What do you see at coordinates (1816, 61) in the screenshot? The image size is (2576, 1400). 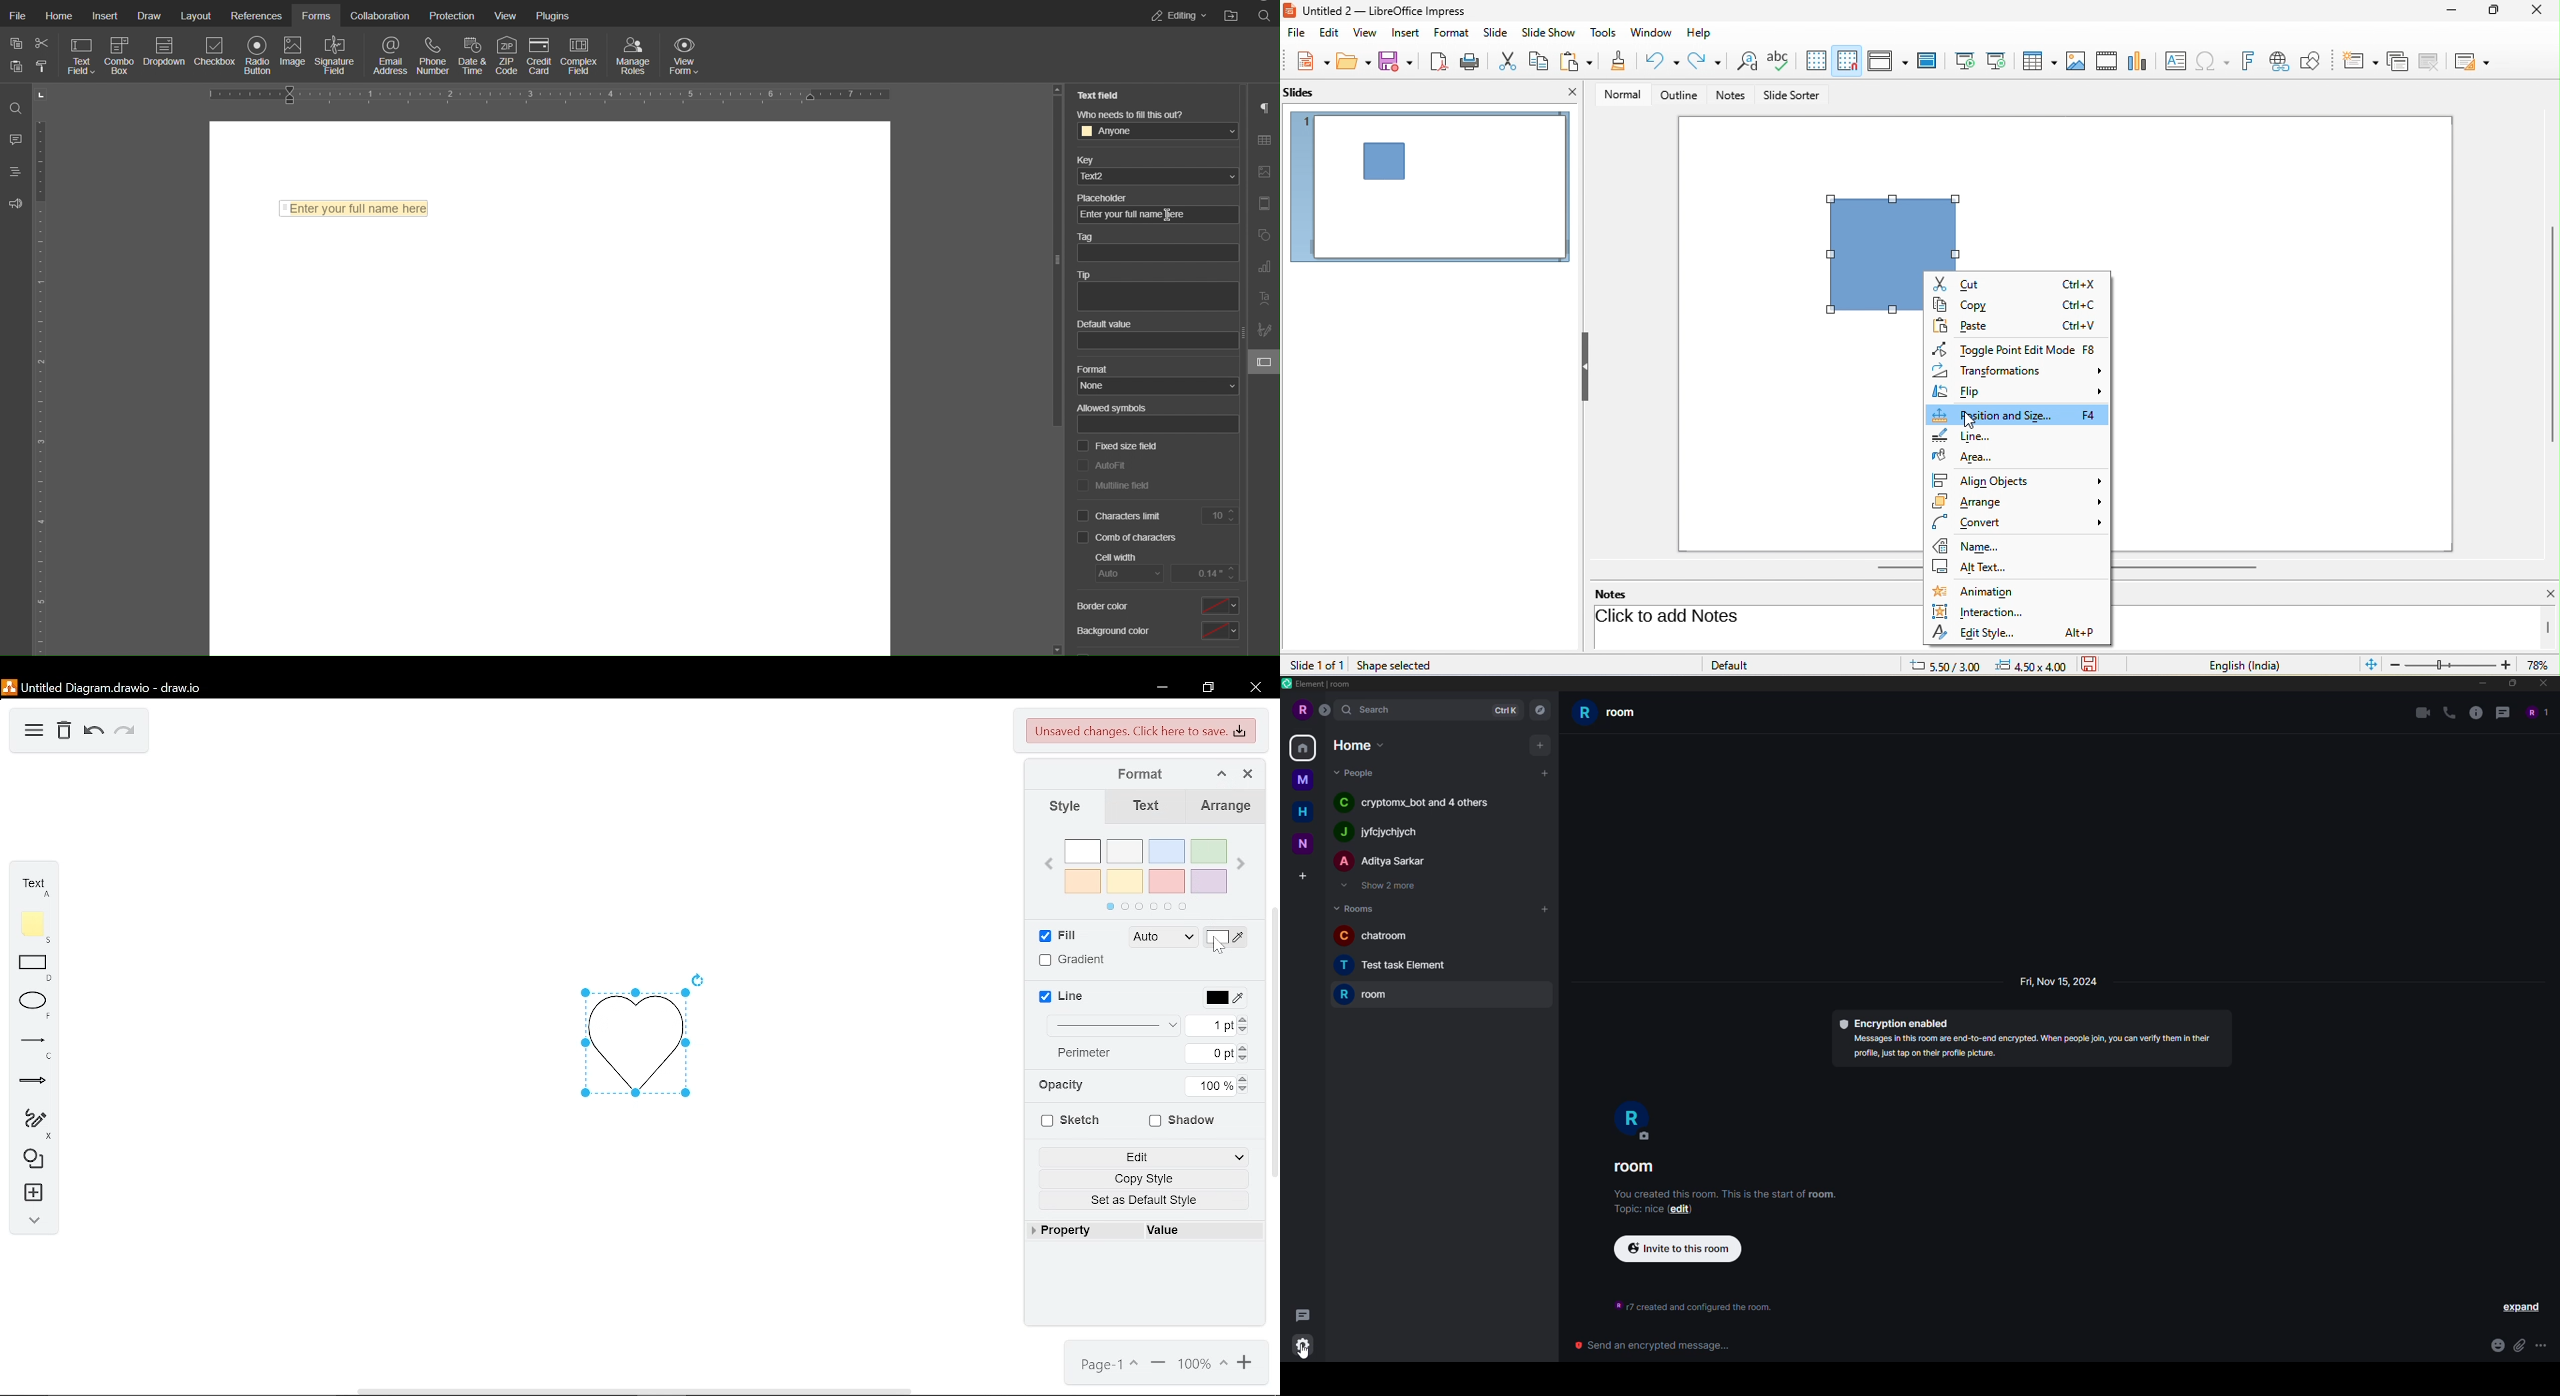 I see `display grid` at bounding box center [1816, 61].